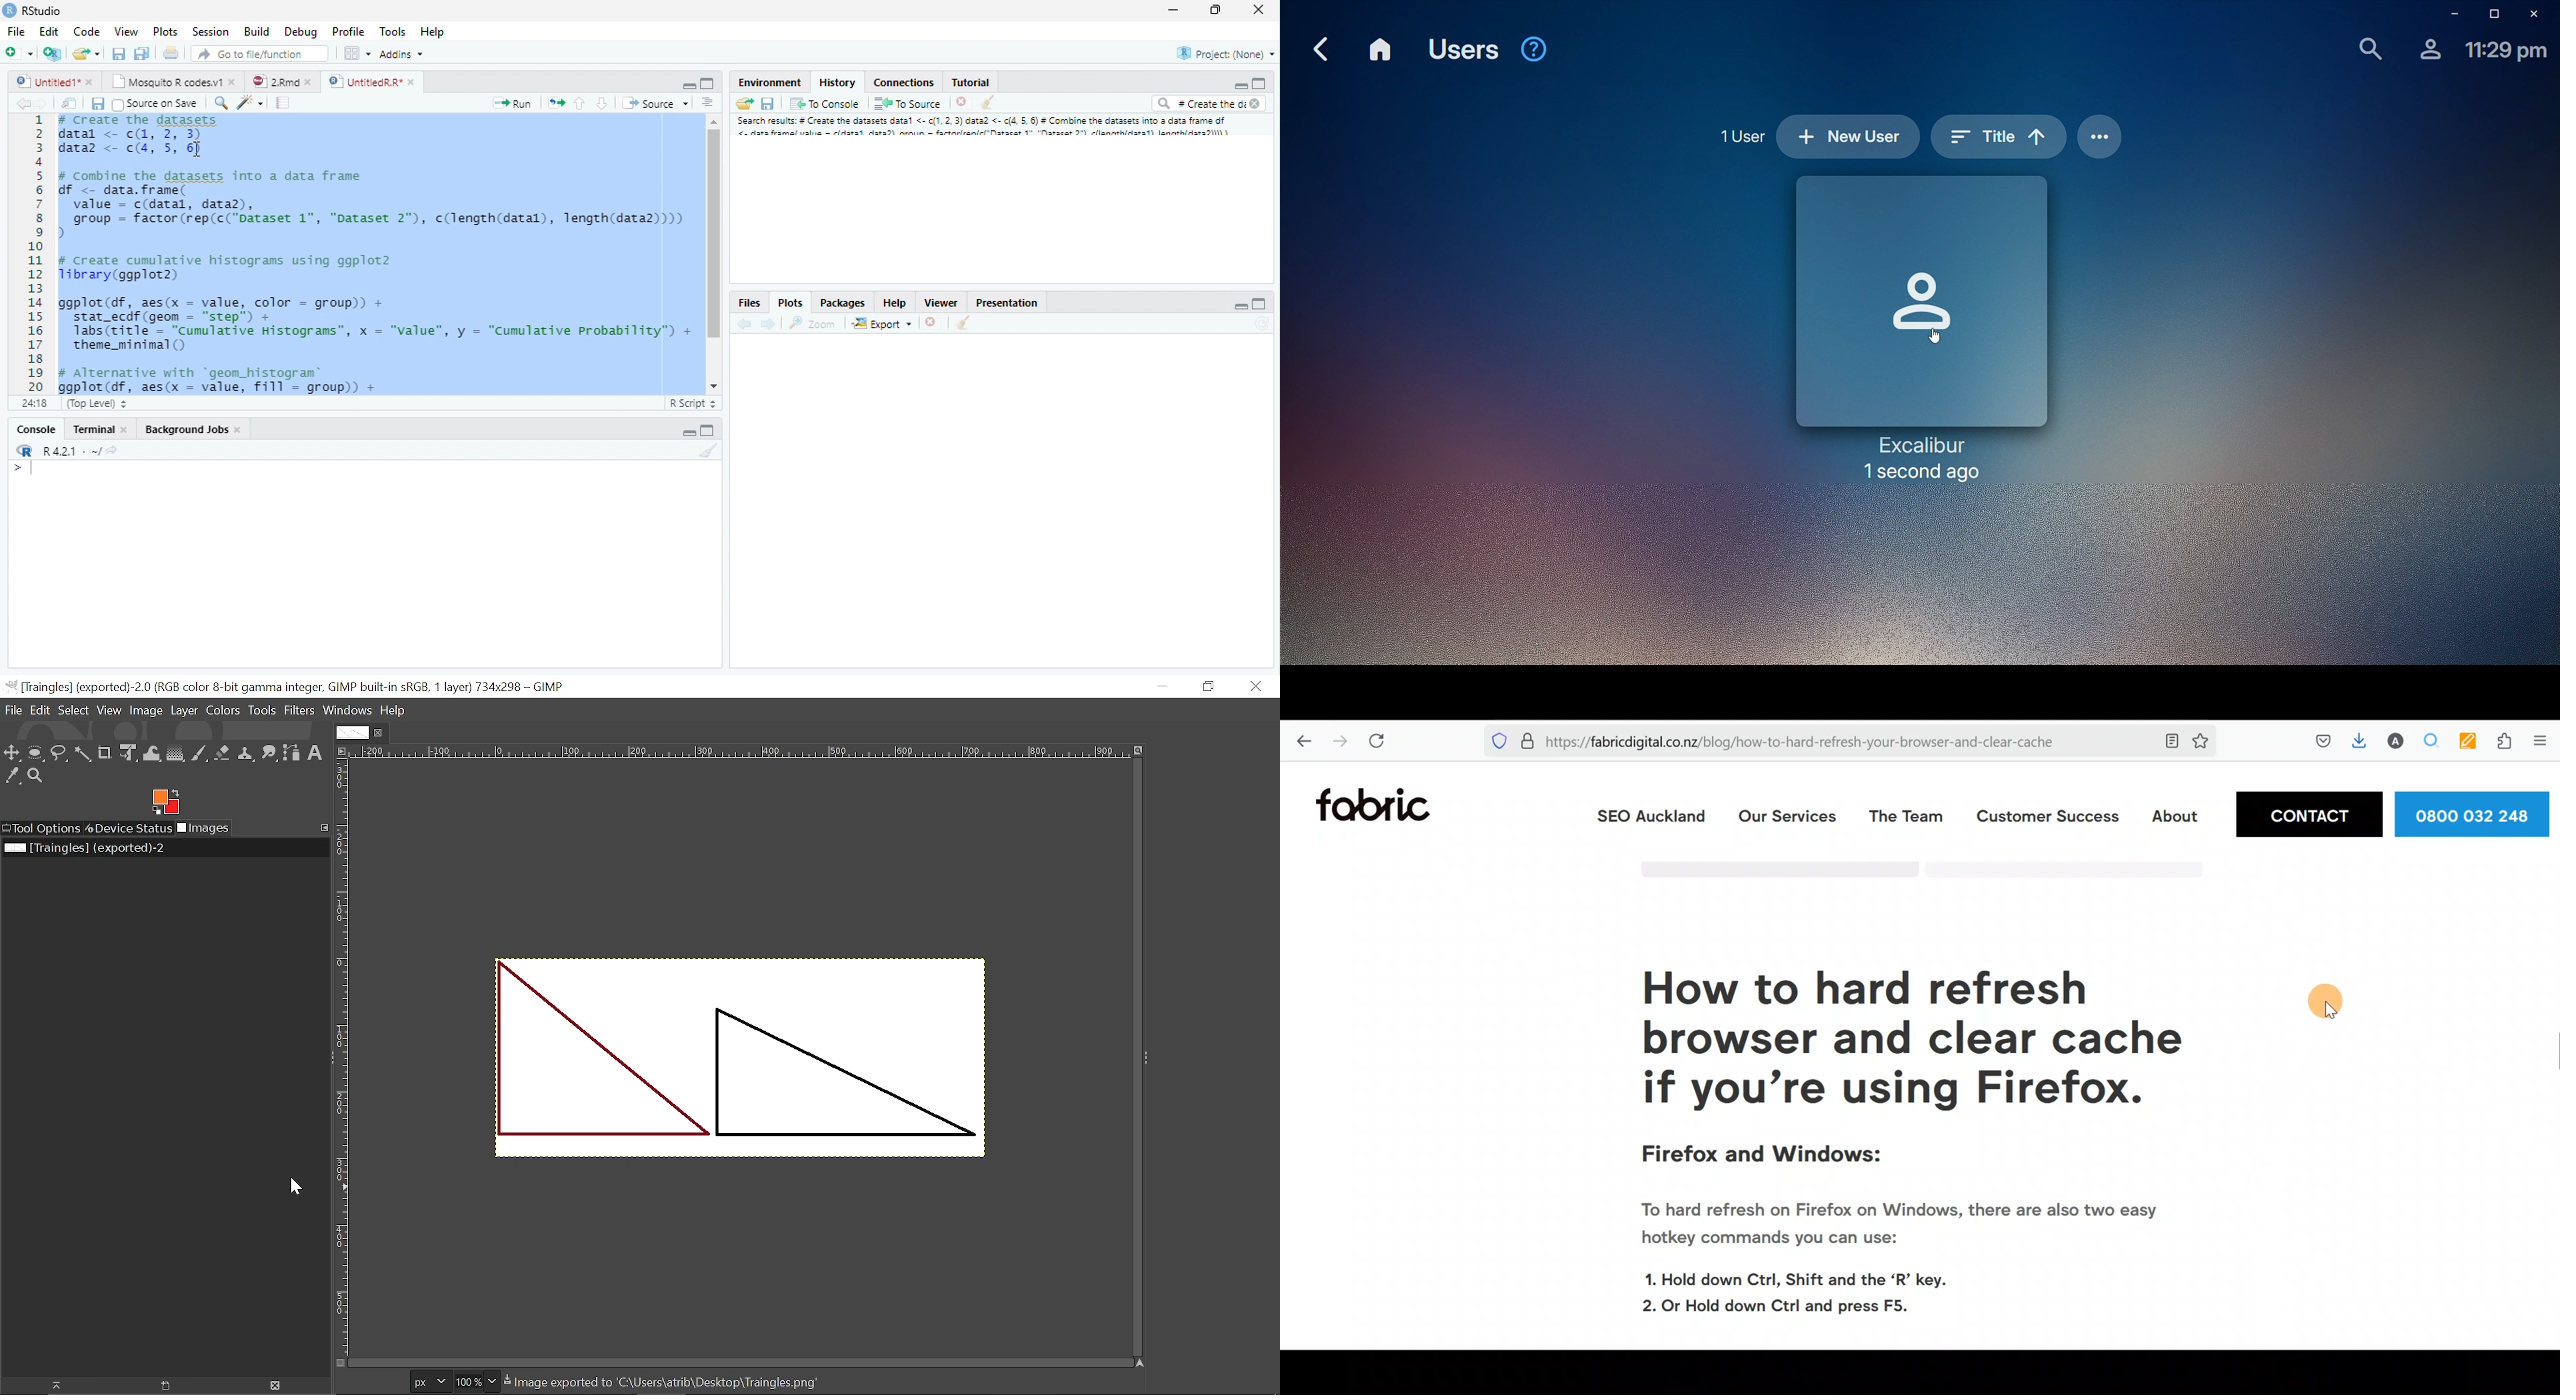 This screenshot has width=2576, height=1400. What do you see at coordinates (348, 712) in the screenshot?
I see `Windows` at bounding box center [348, 712].